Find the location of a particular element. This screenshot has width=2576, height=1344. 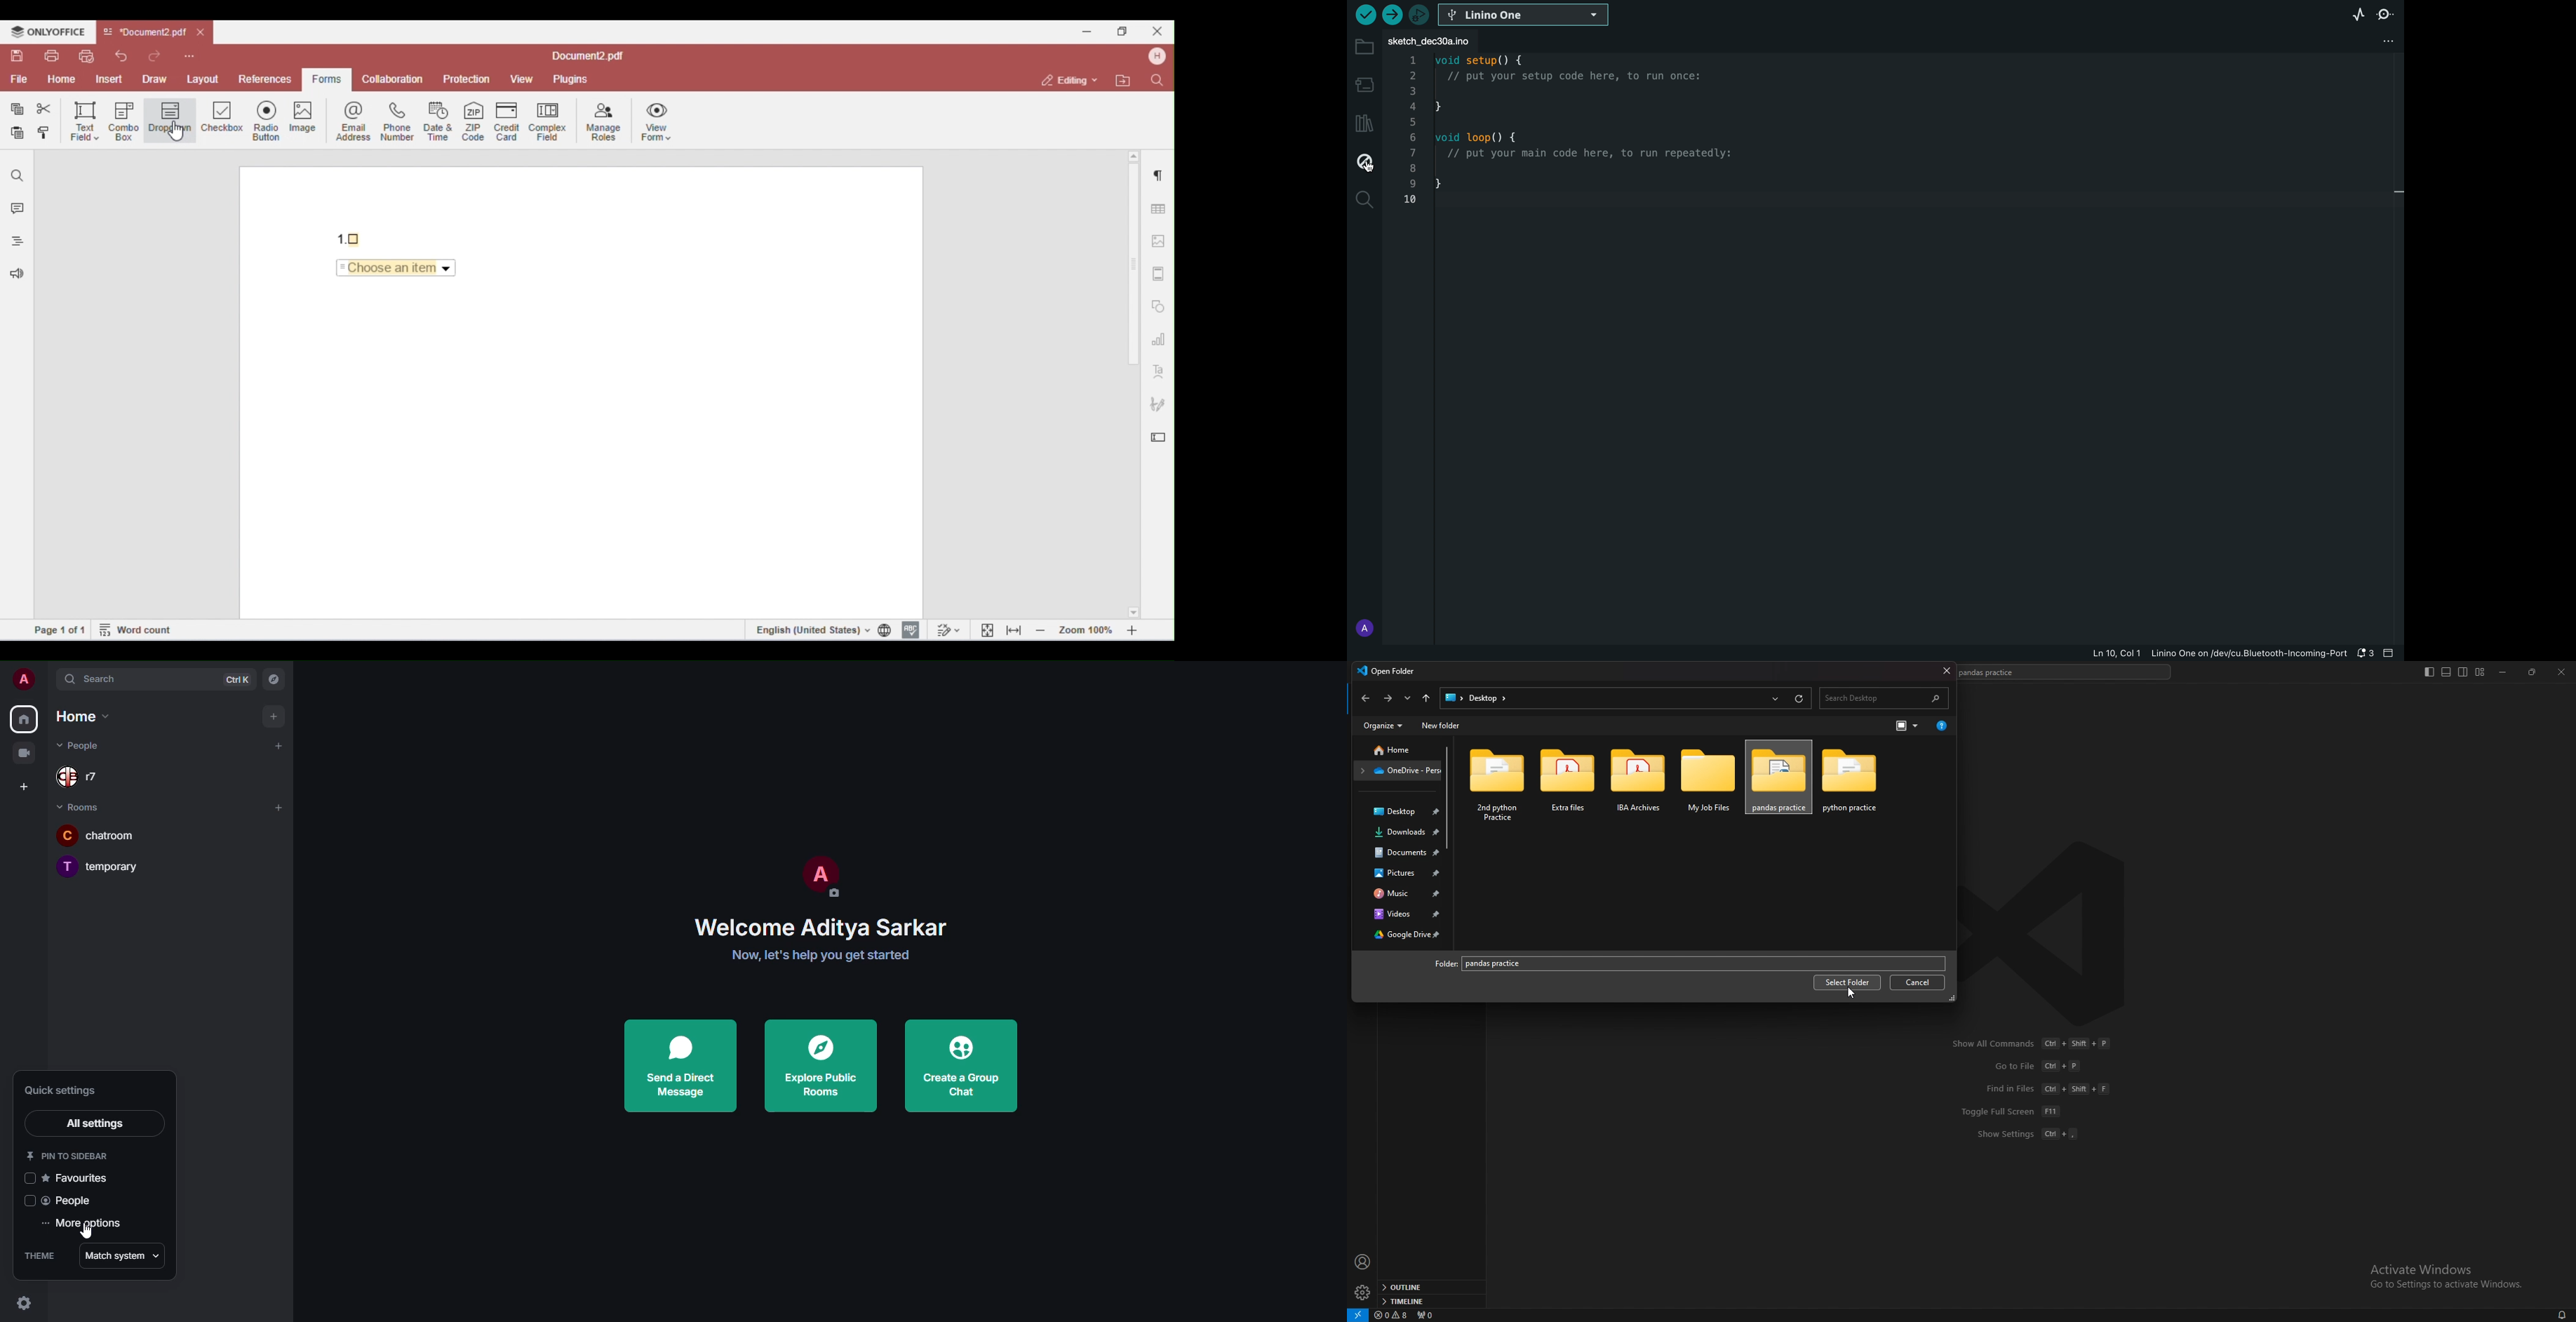

my job files is located at coordinates (1704, 782).